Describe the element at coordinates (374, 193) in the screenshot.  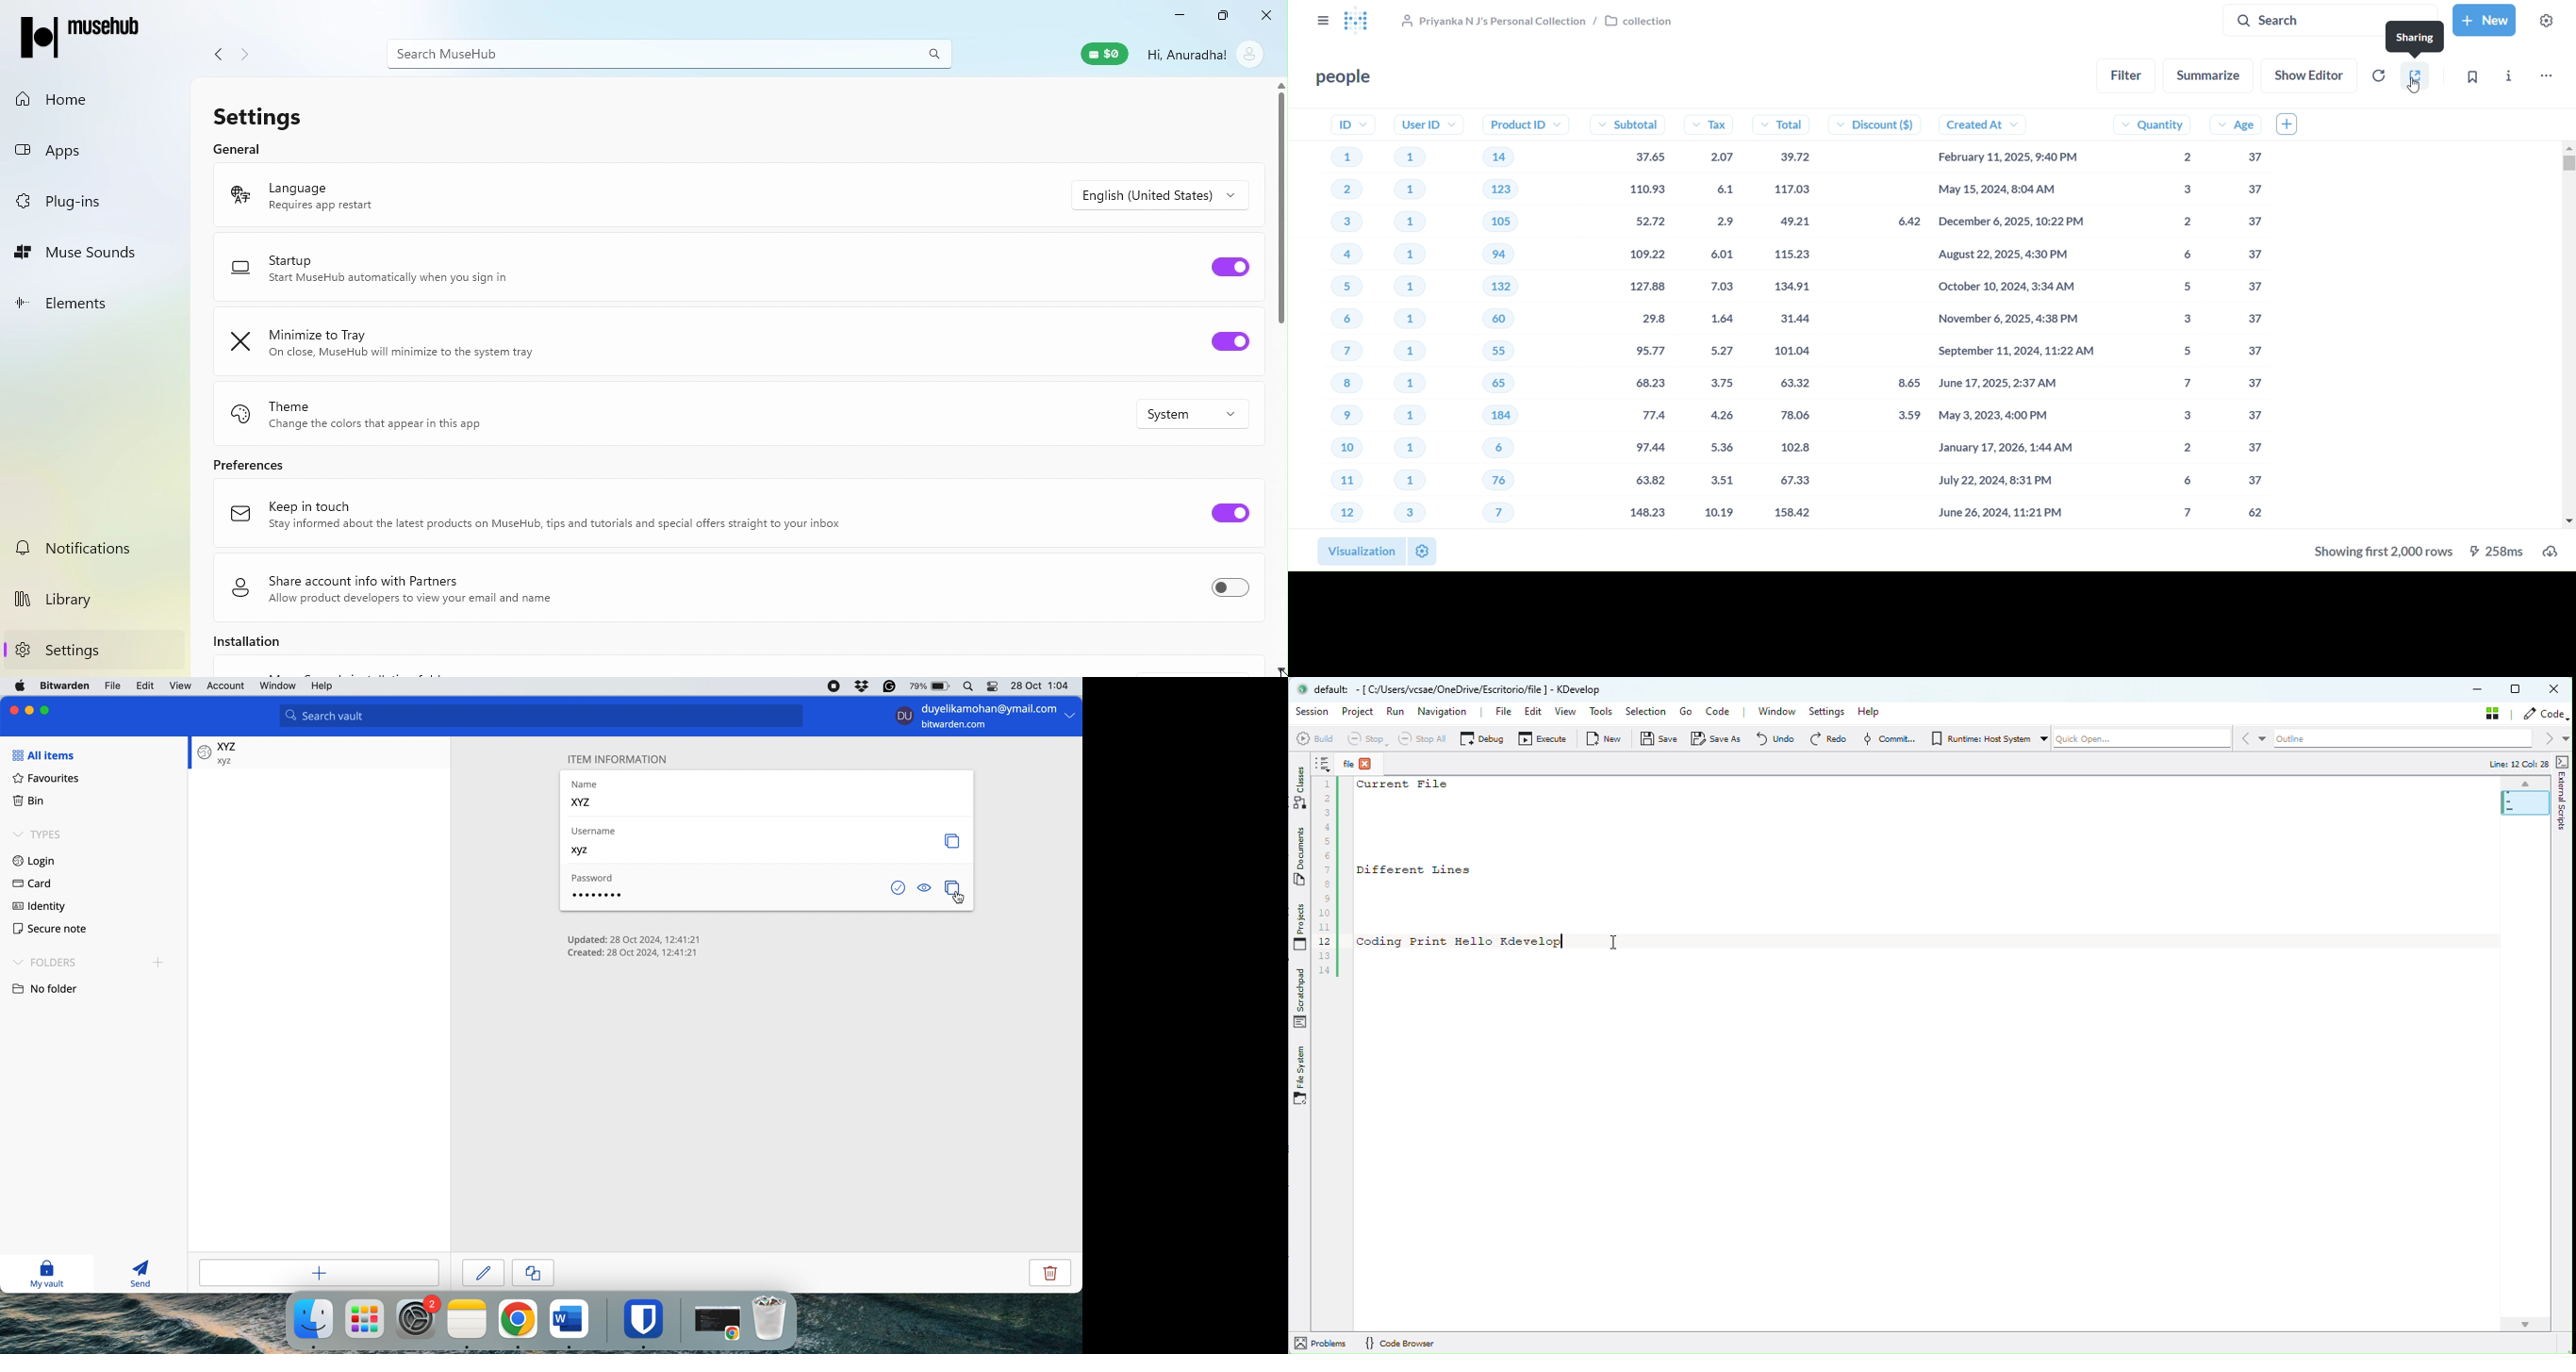
I see `Language` at that location.